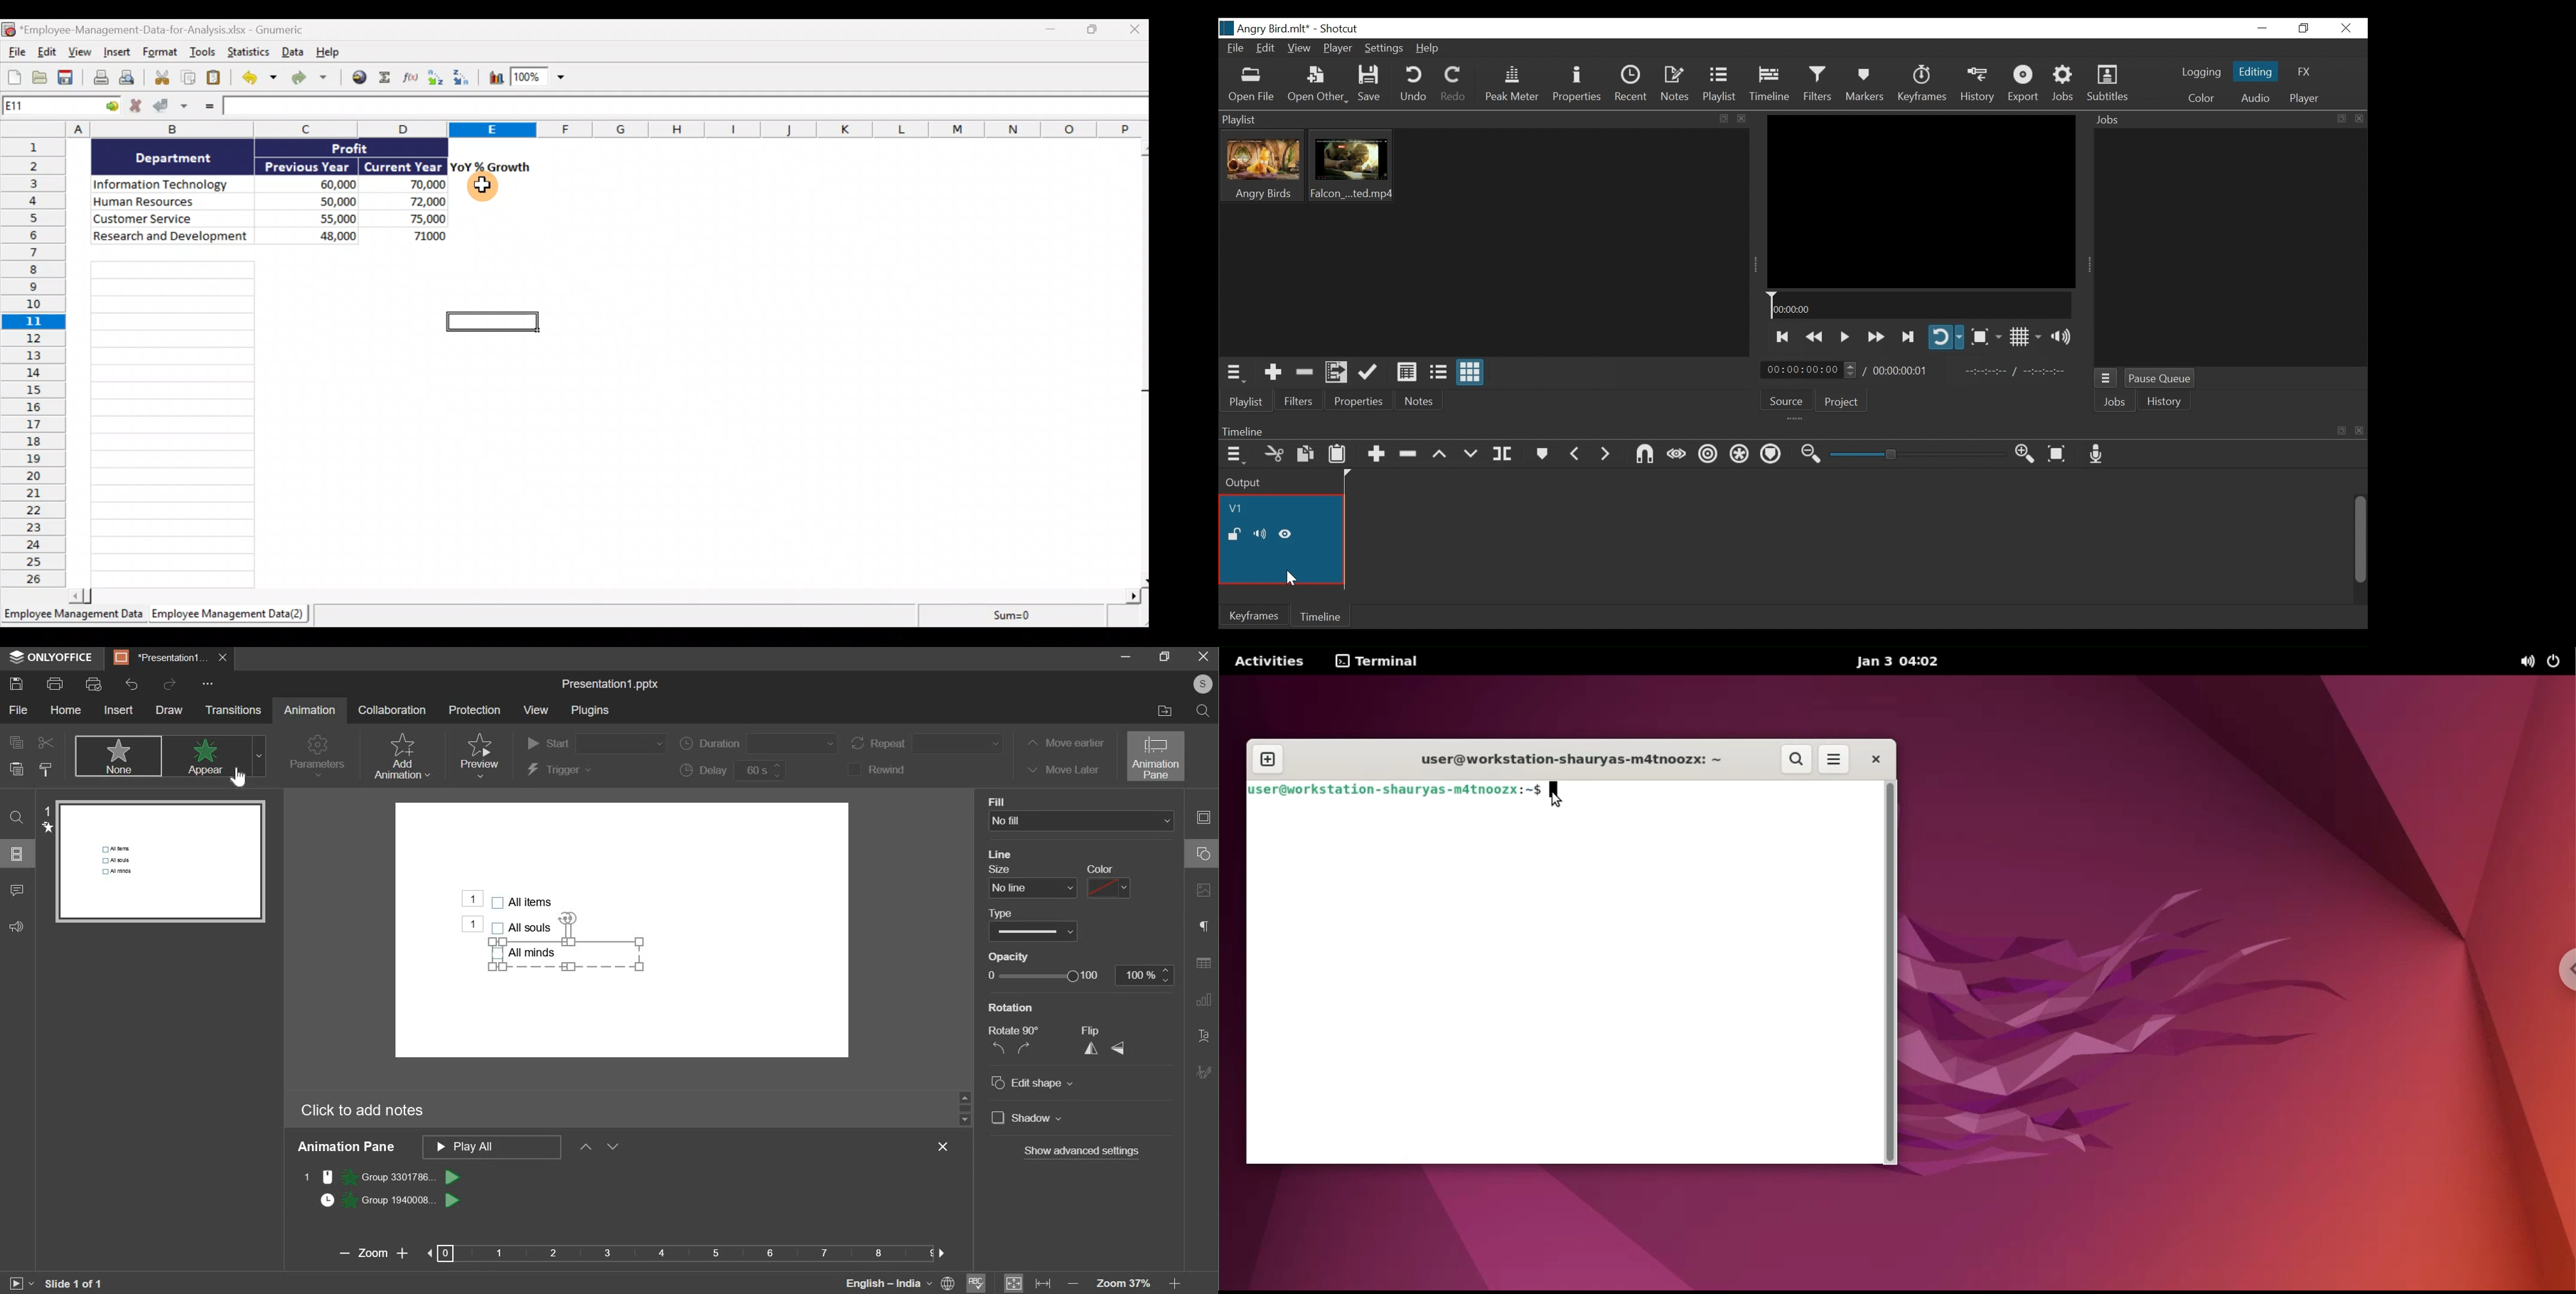 The height and width of the screenshot is (1316, 2576). What do you see at coordinates (157, 657) in the screenshot?
I see `presentation1` at bounding box center [157, 657].